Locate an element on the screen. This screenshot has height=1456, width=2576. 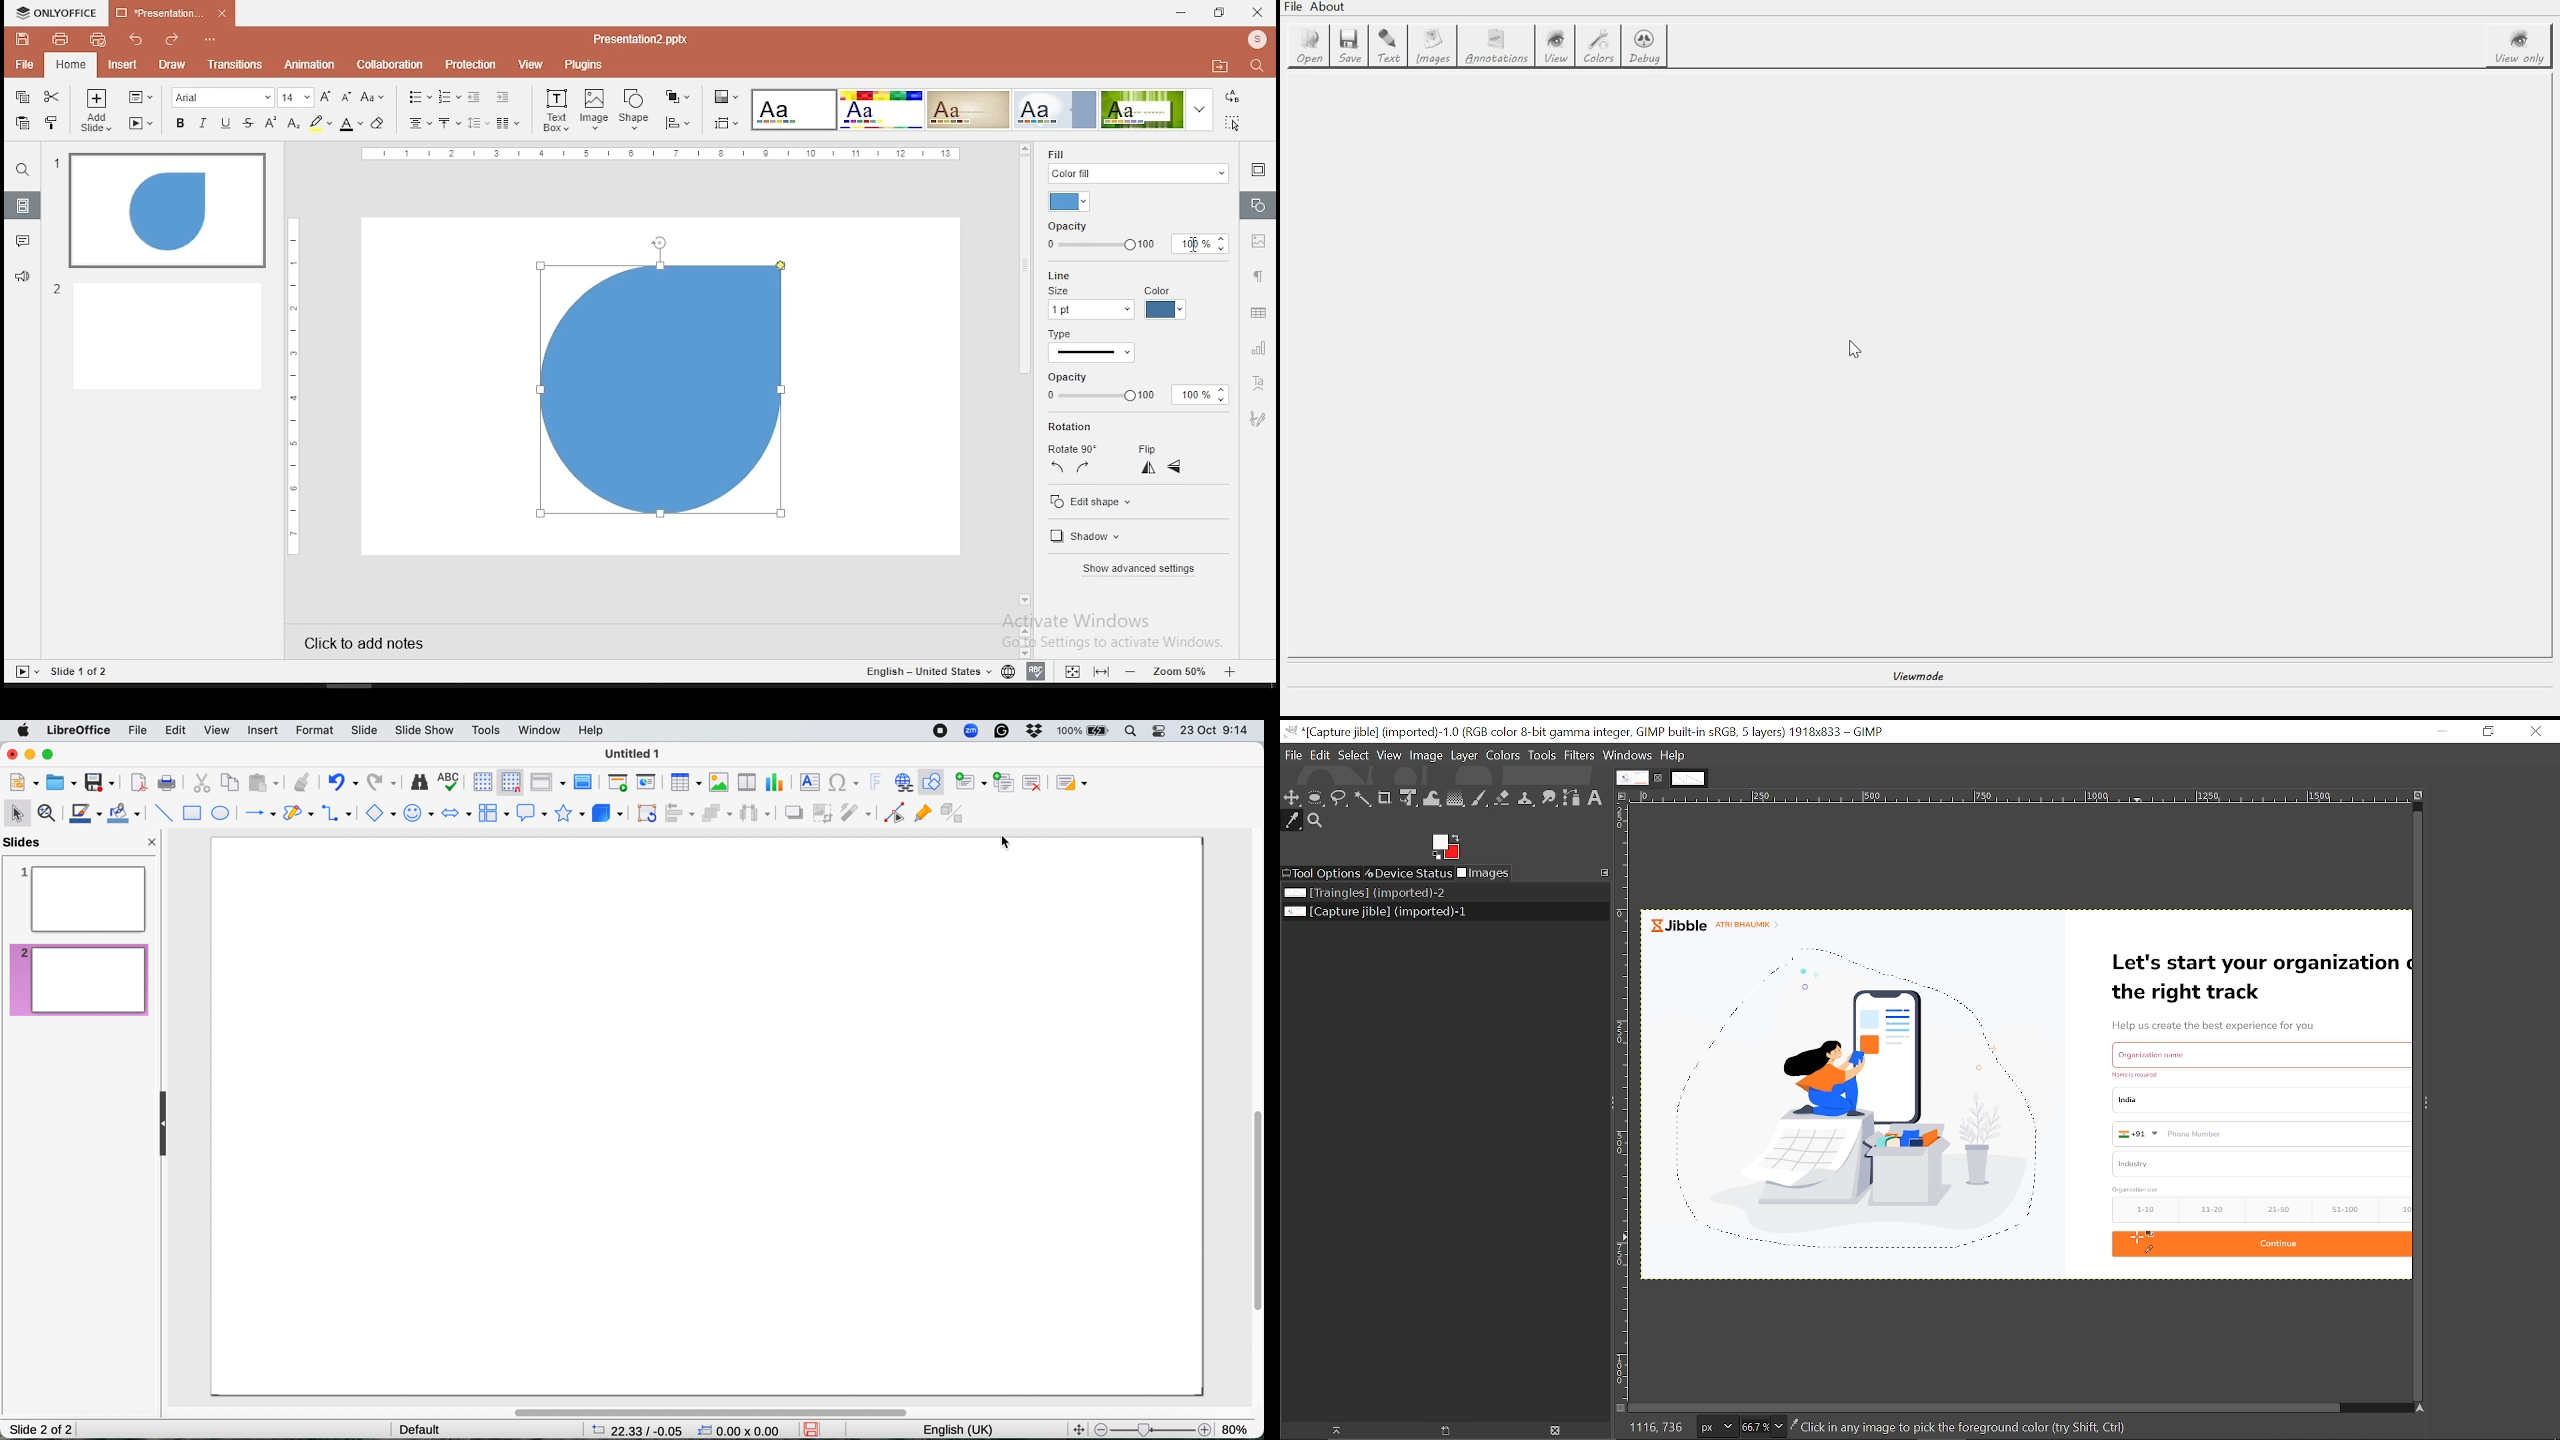
Paths tool is located at coordinates (1571, 800).